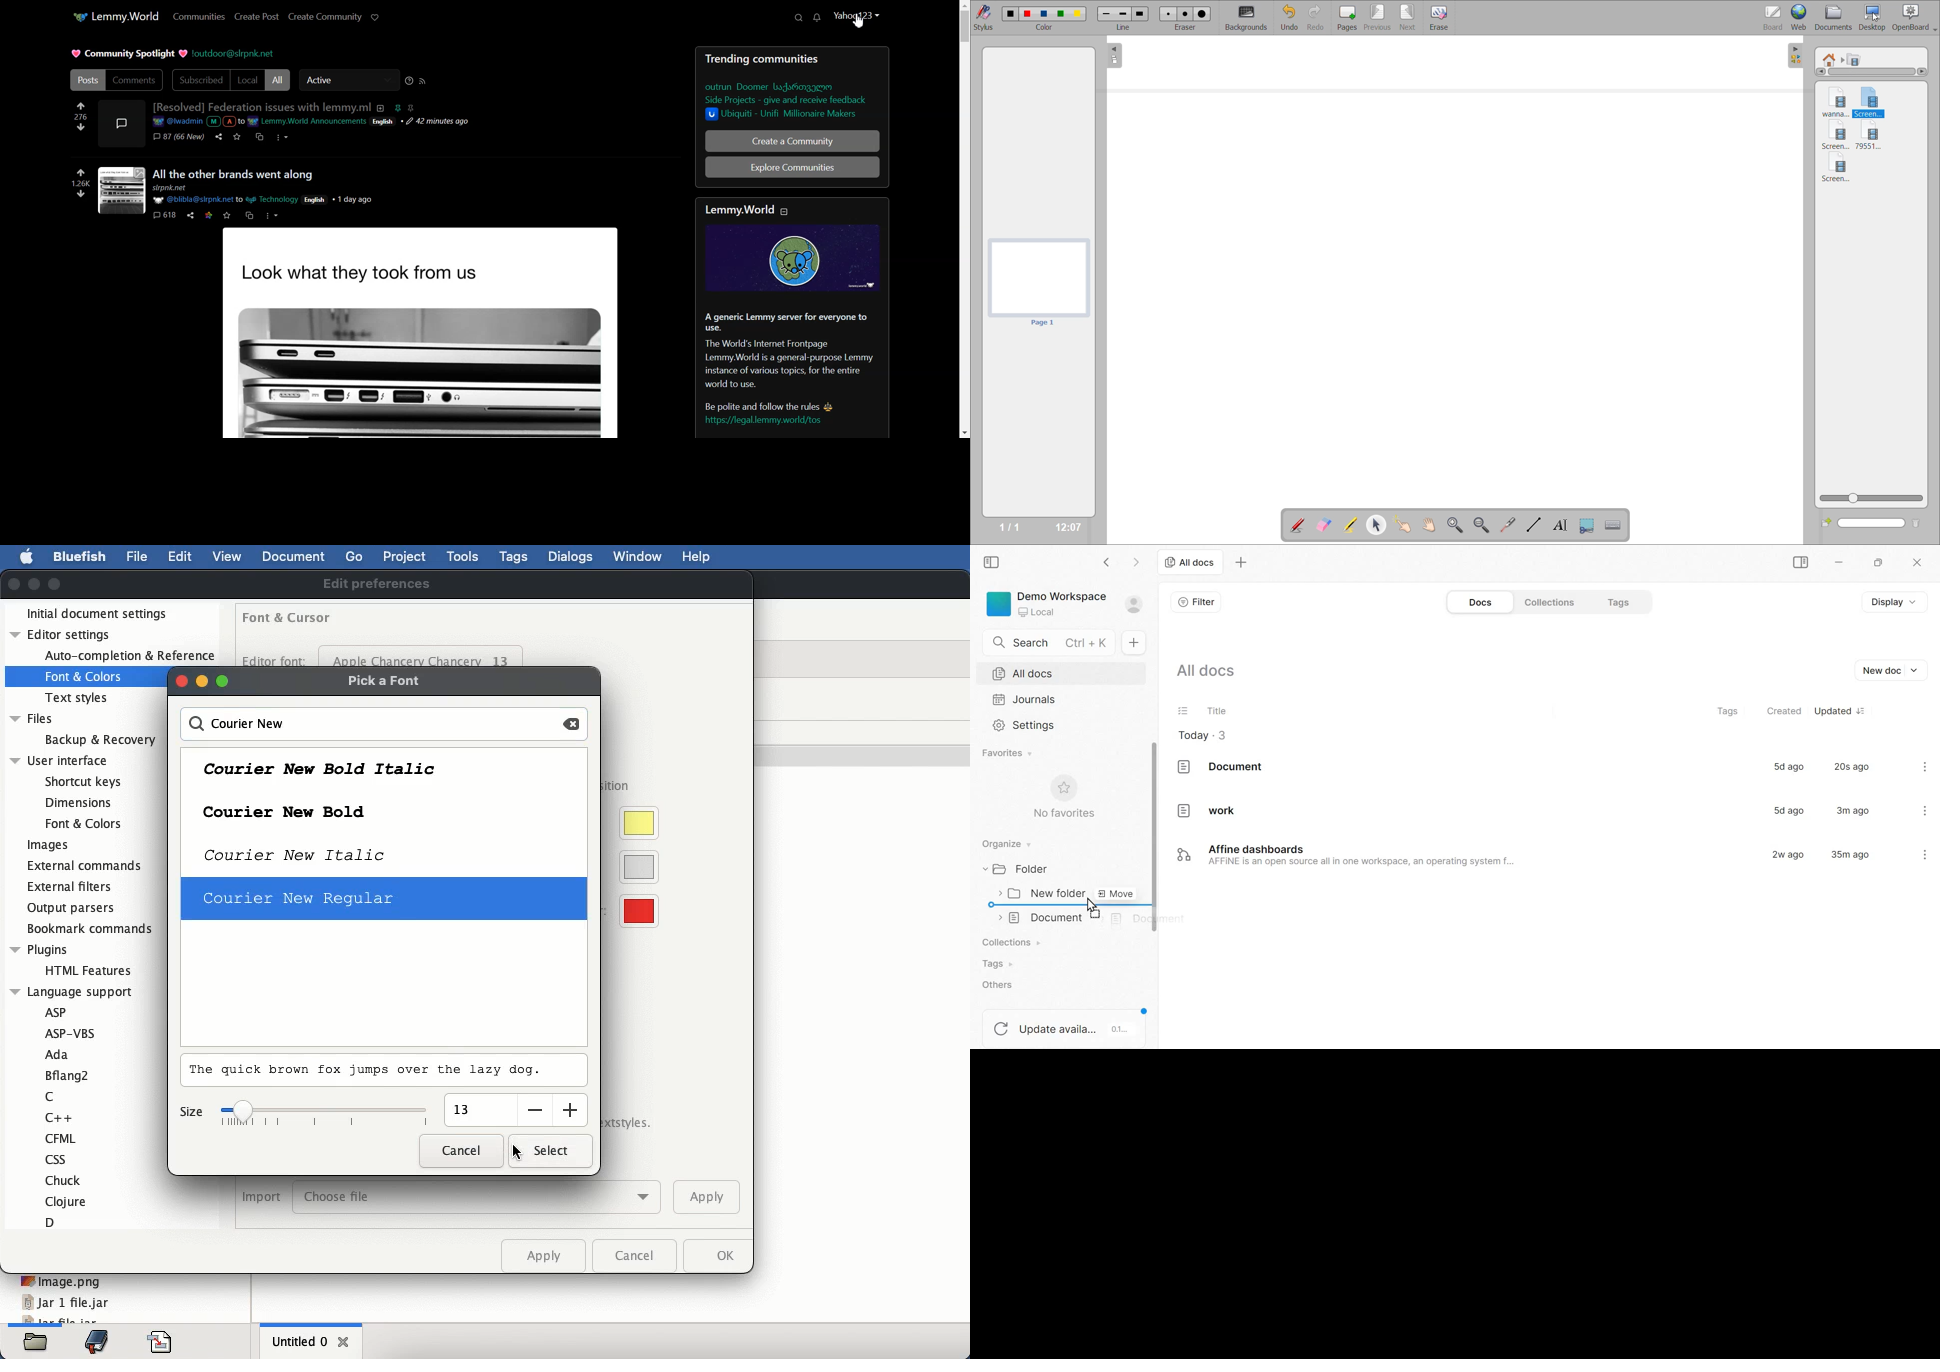 This screenshot has height=1372, width=1960. What do you see at coordinates (1889, 601) in the screenshot?
I see `Display` at bounding box center [1889, 601].